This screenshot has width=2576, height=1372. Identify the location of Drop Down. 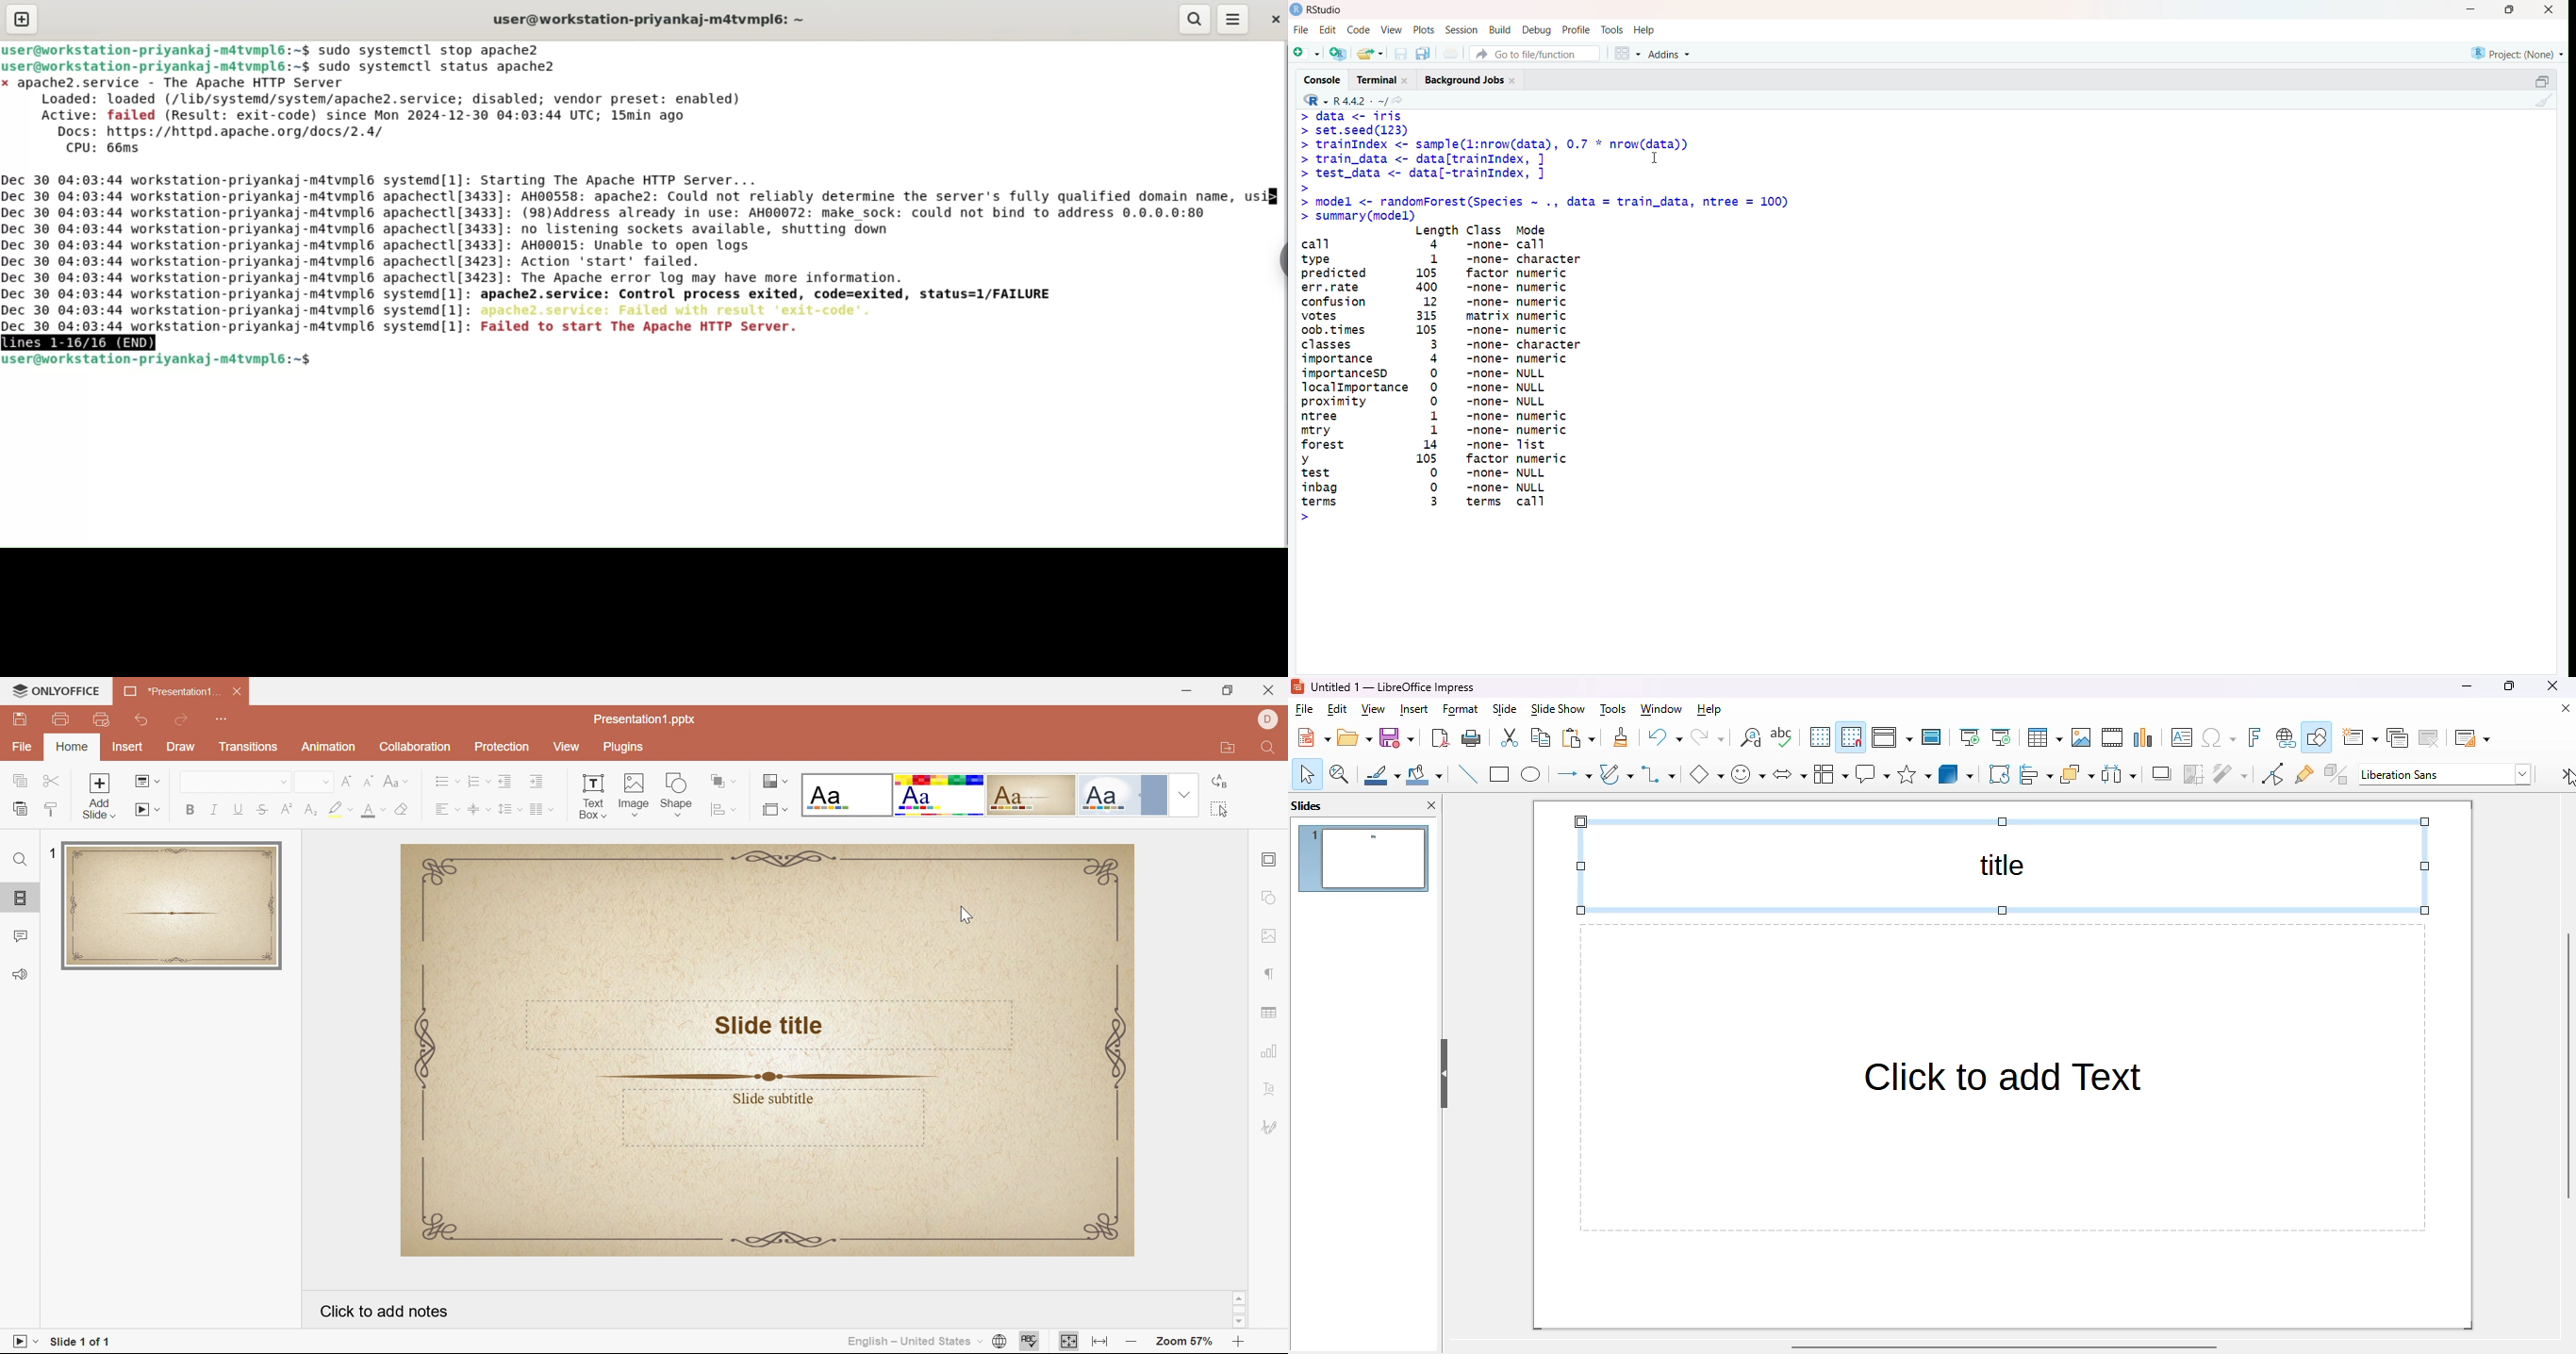
(458, 808).